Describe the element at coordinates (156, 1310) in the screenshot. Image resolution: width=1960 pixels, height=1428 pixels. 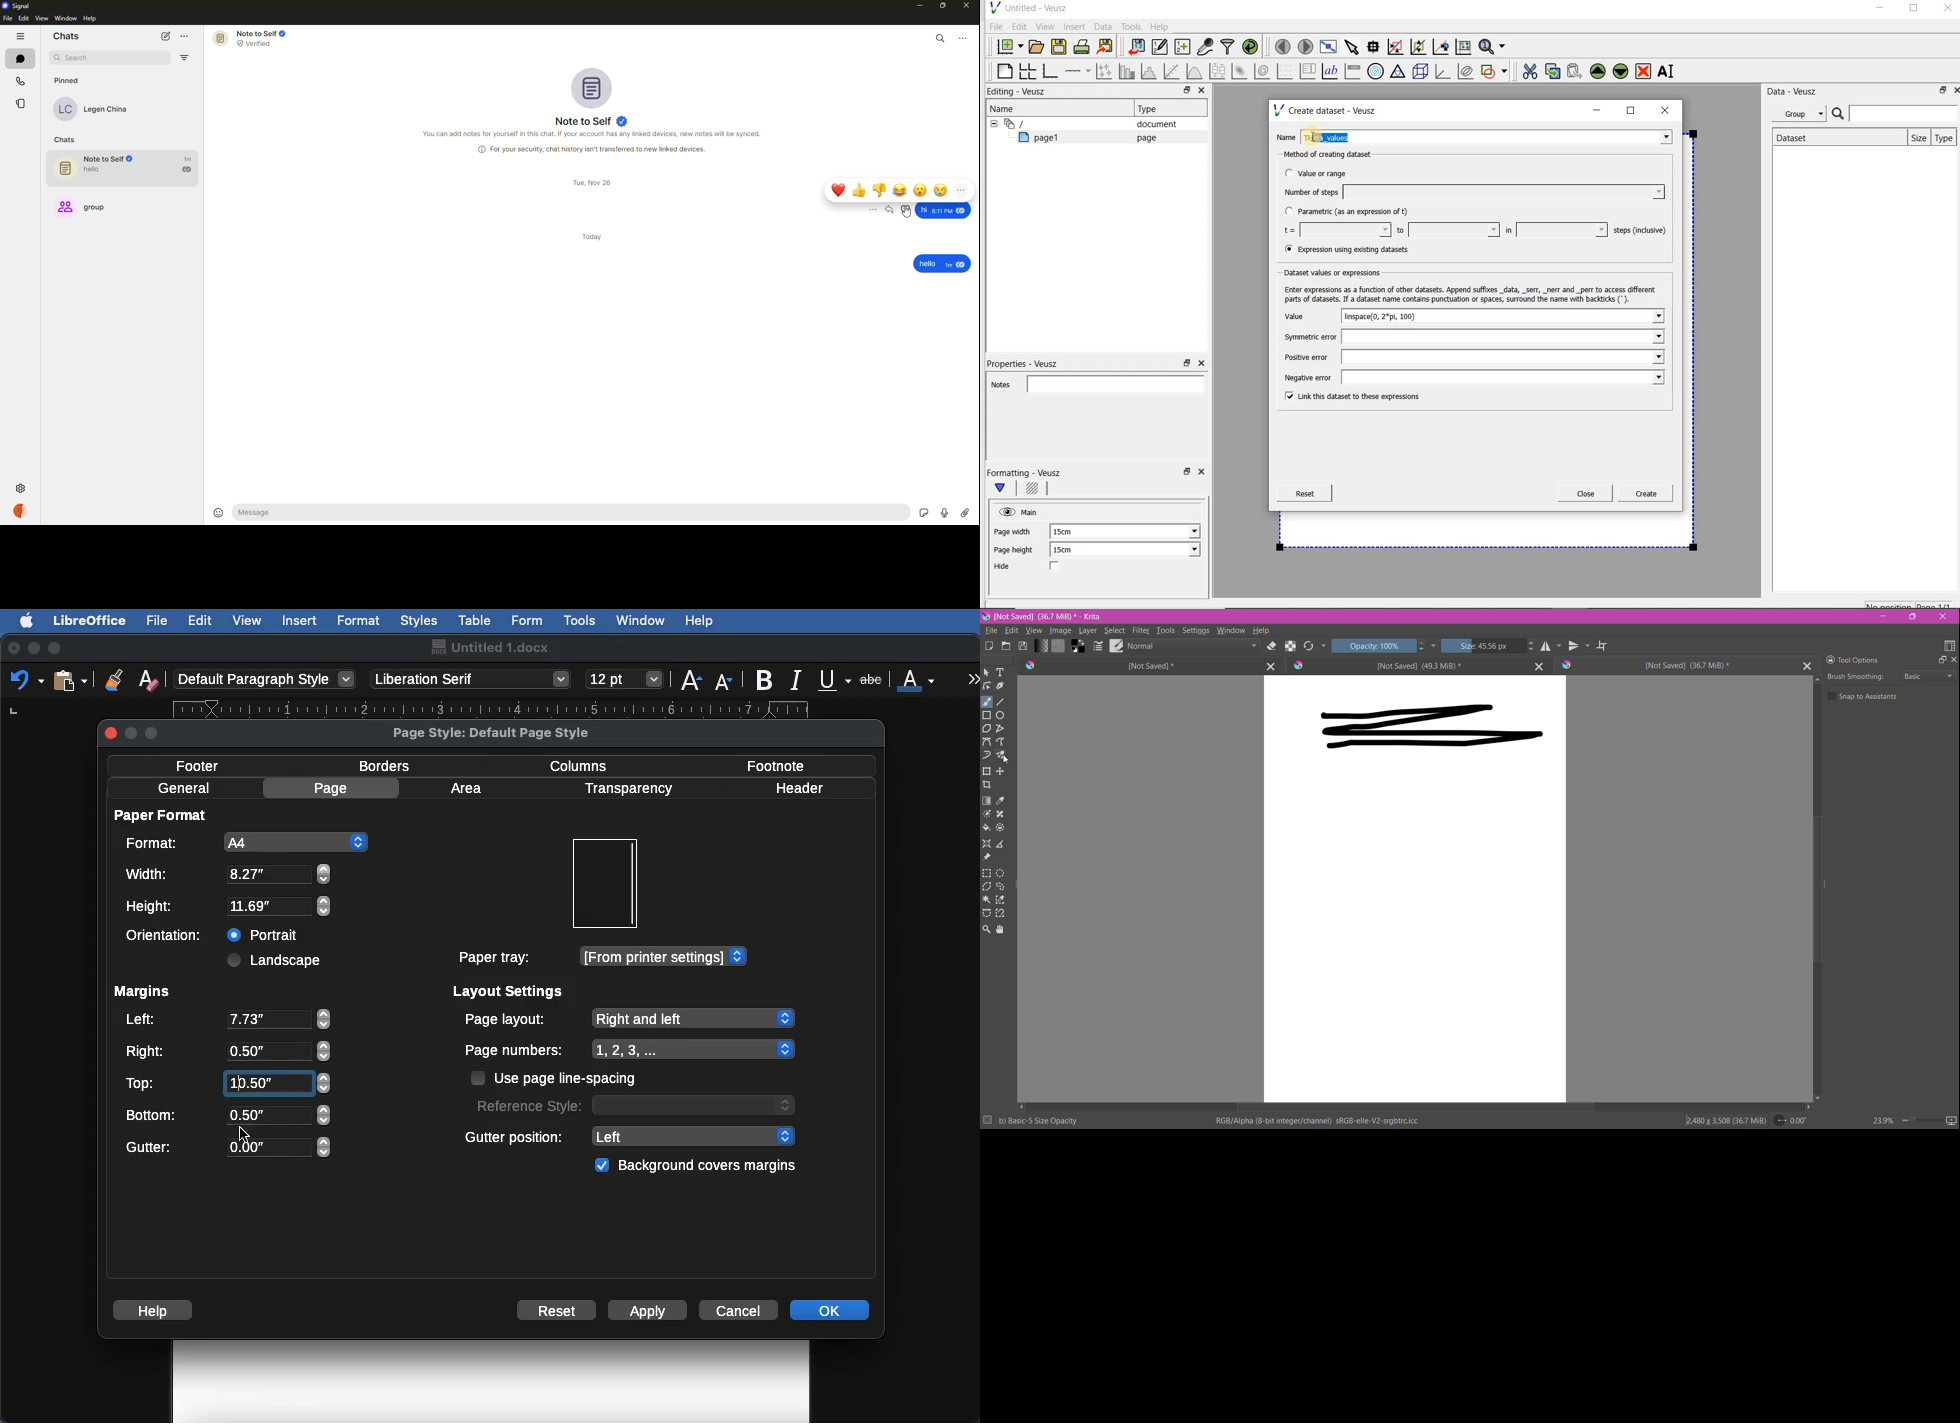
I see `Help` at that location.